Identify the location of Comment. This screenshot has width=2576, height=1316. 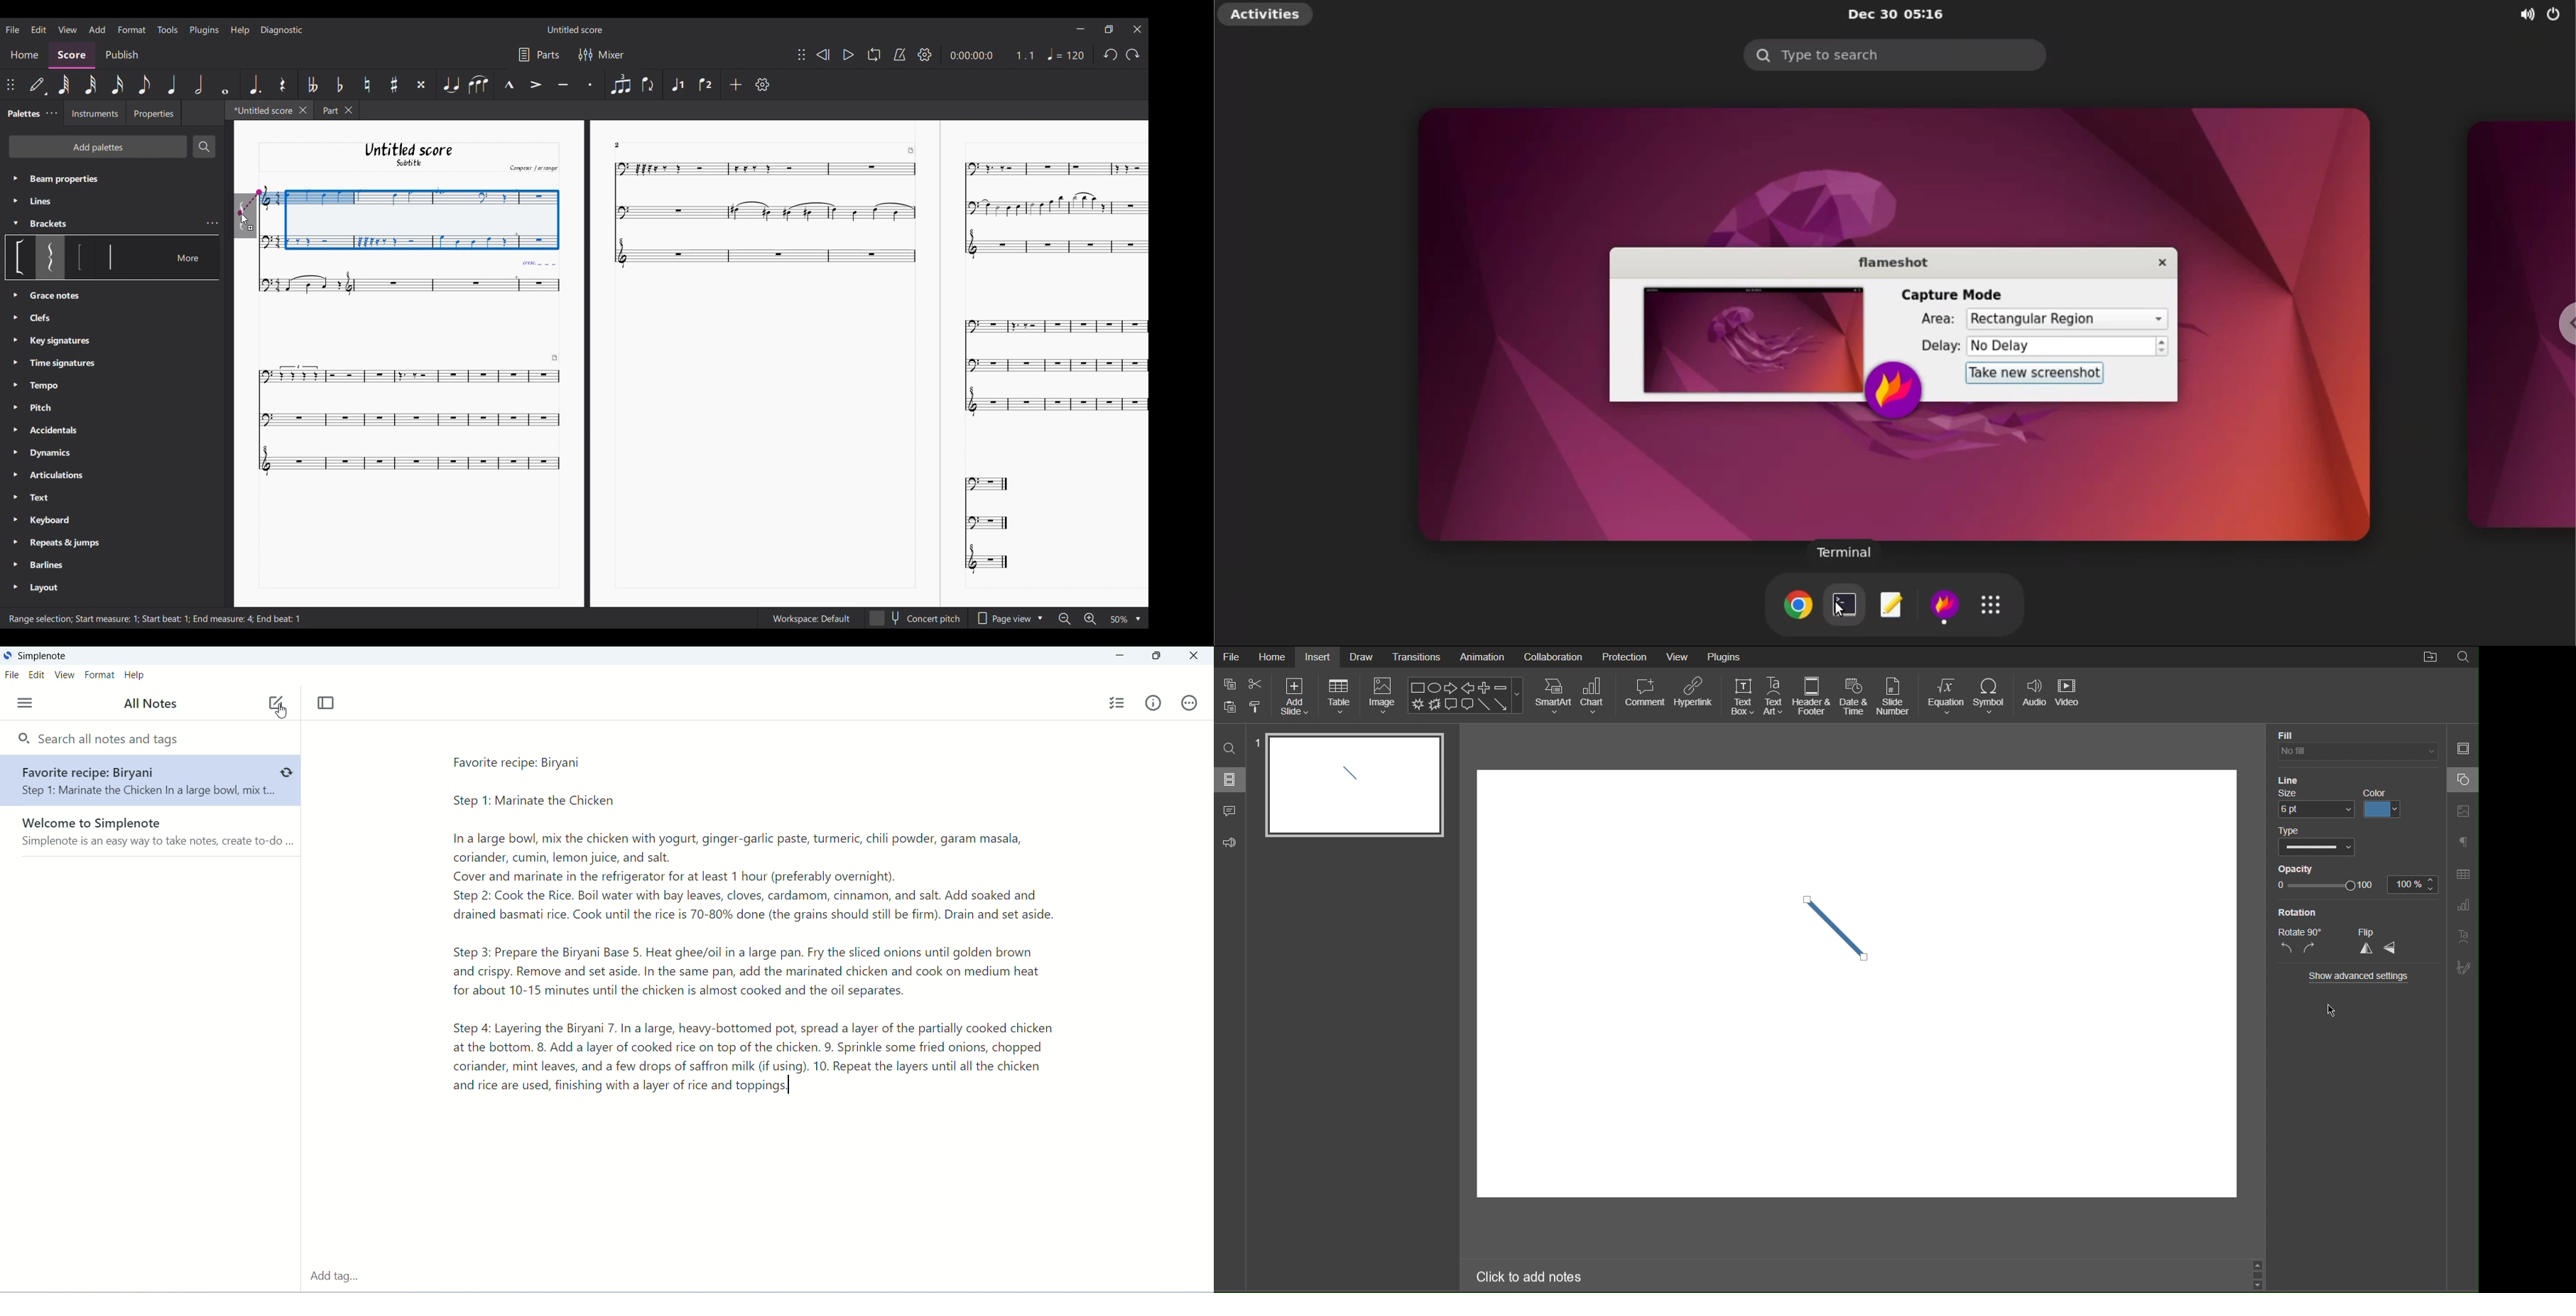
(1230, 812).